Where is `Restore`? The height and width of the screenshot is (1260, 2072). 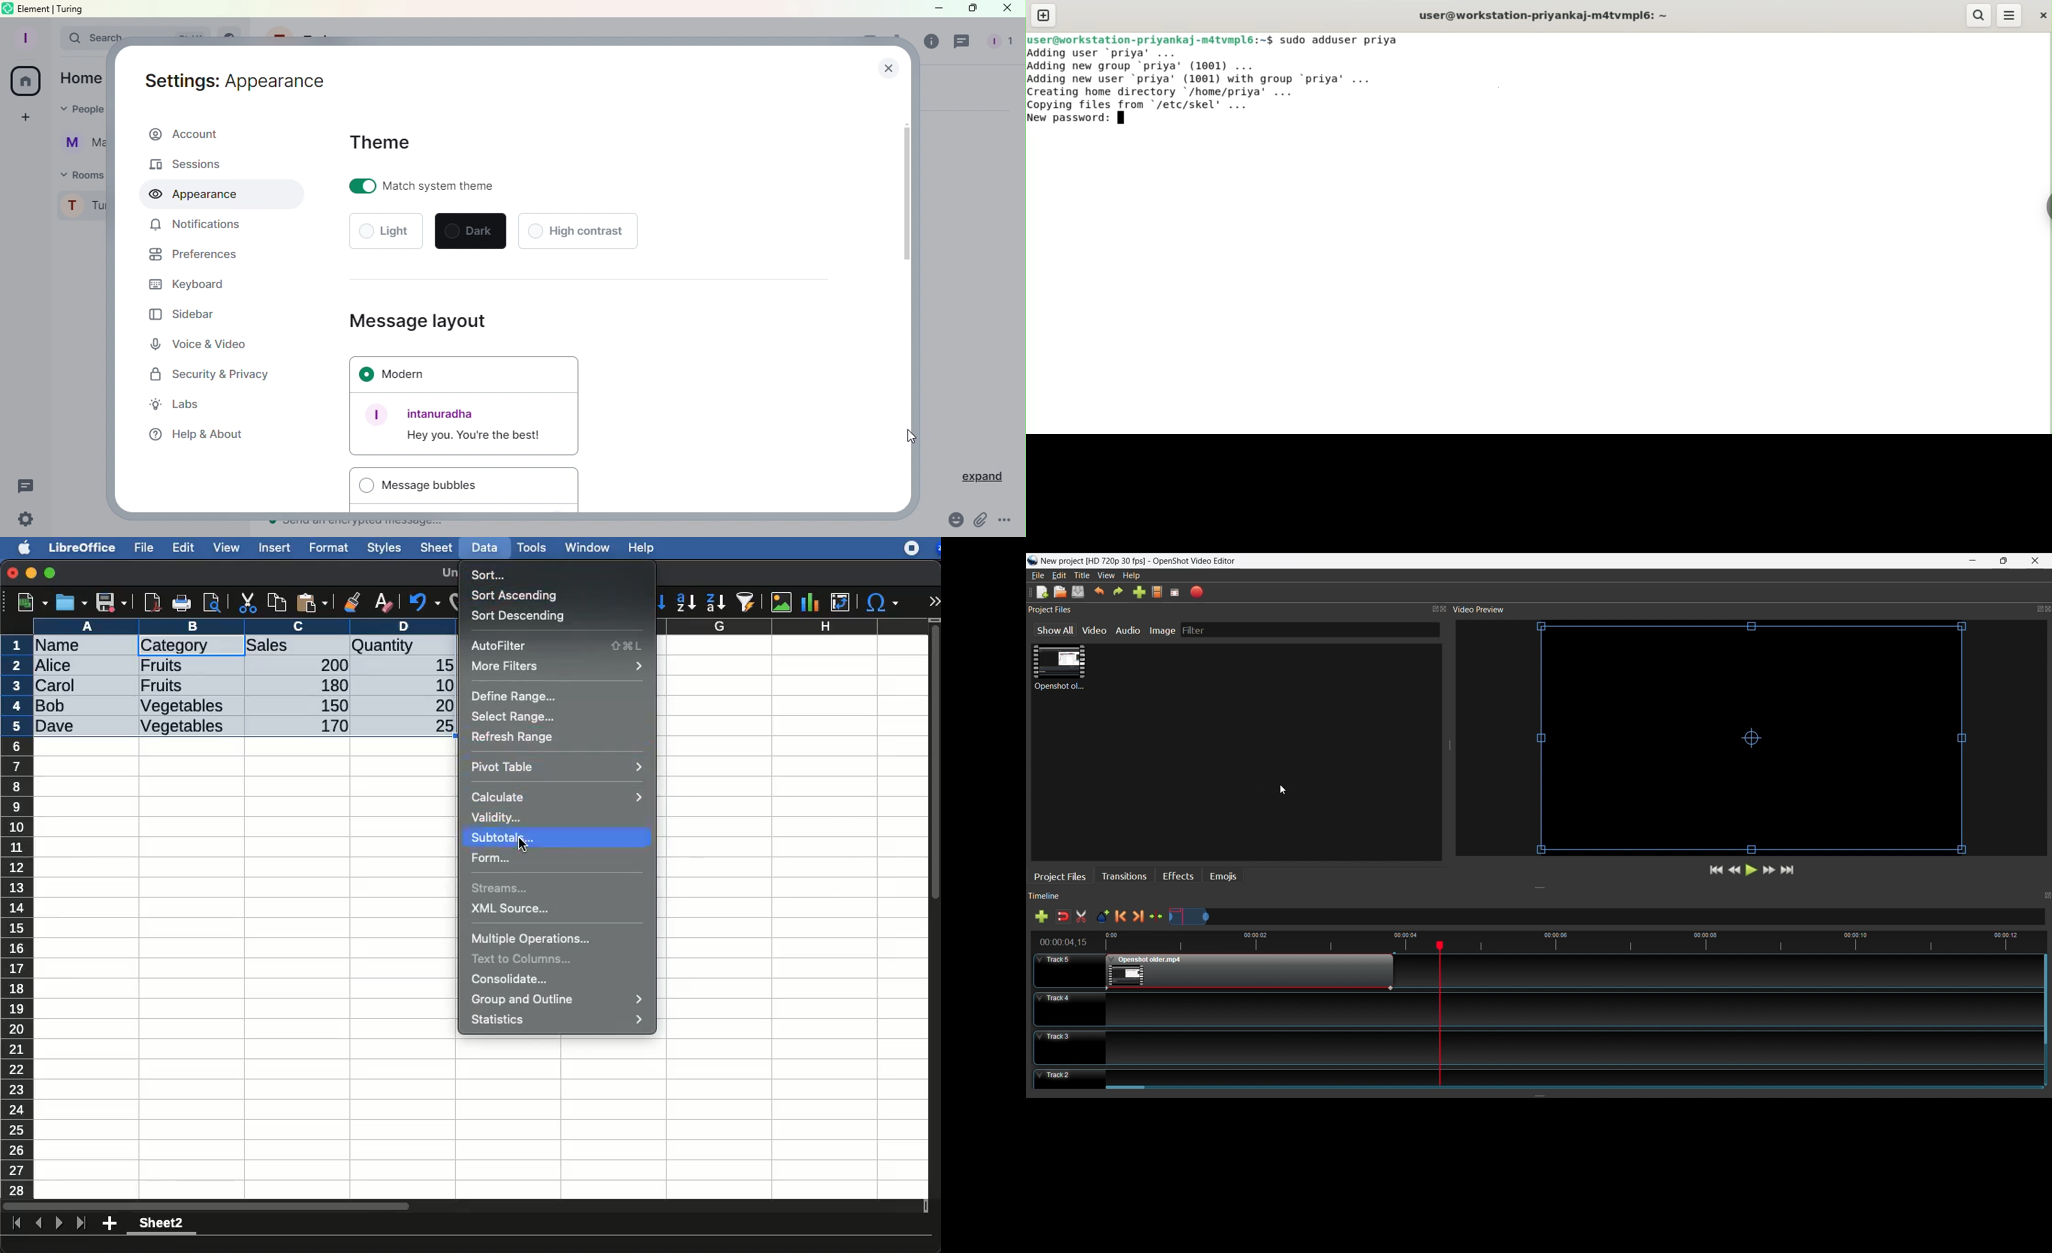
Restore is located at coordinates (2002, 561).